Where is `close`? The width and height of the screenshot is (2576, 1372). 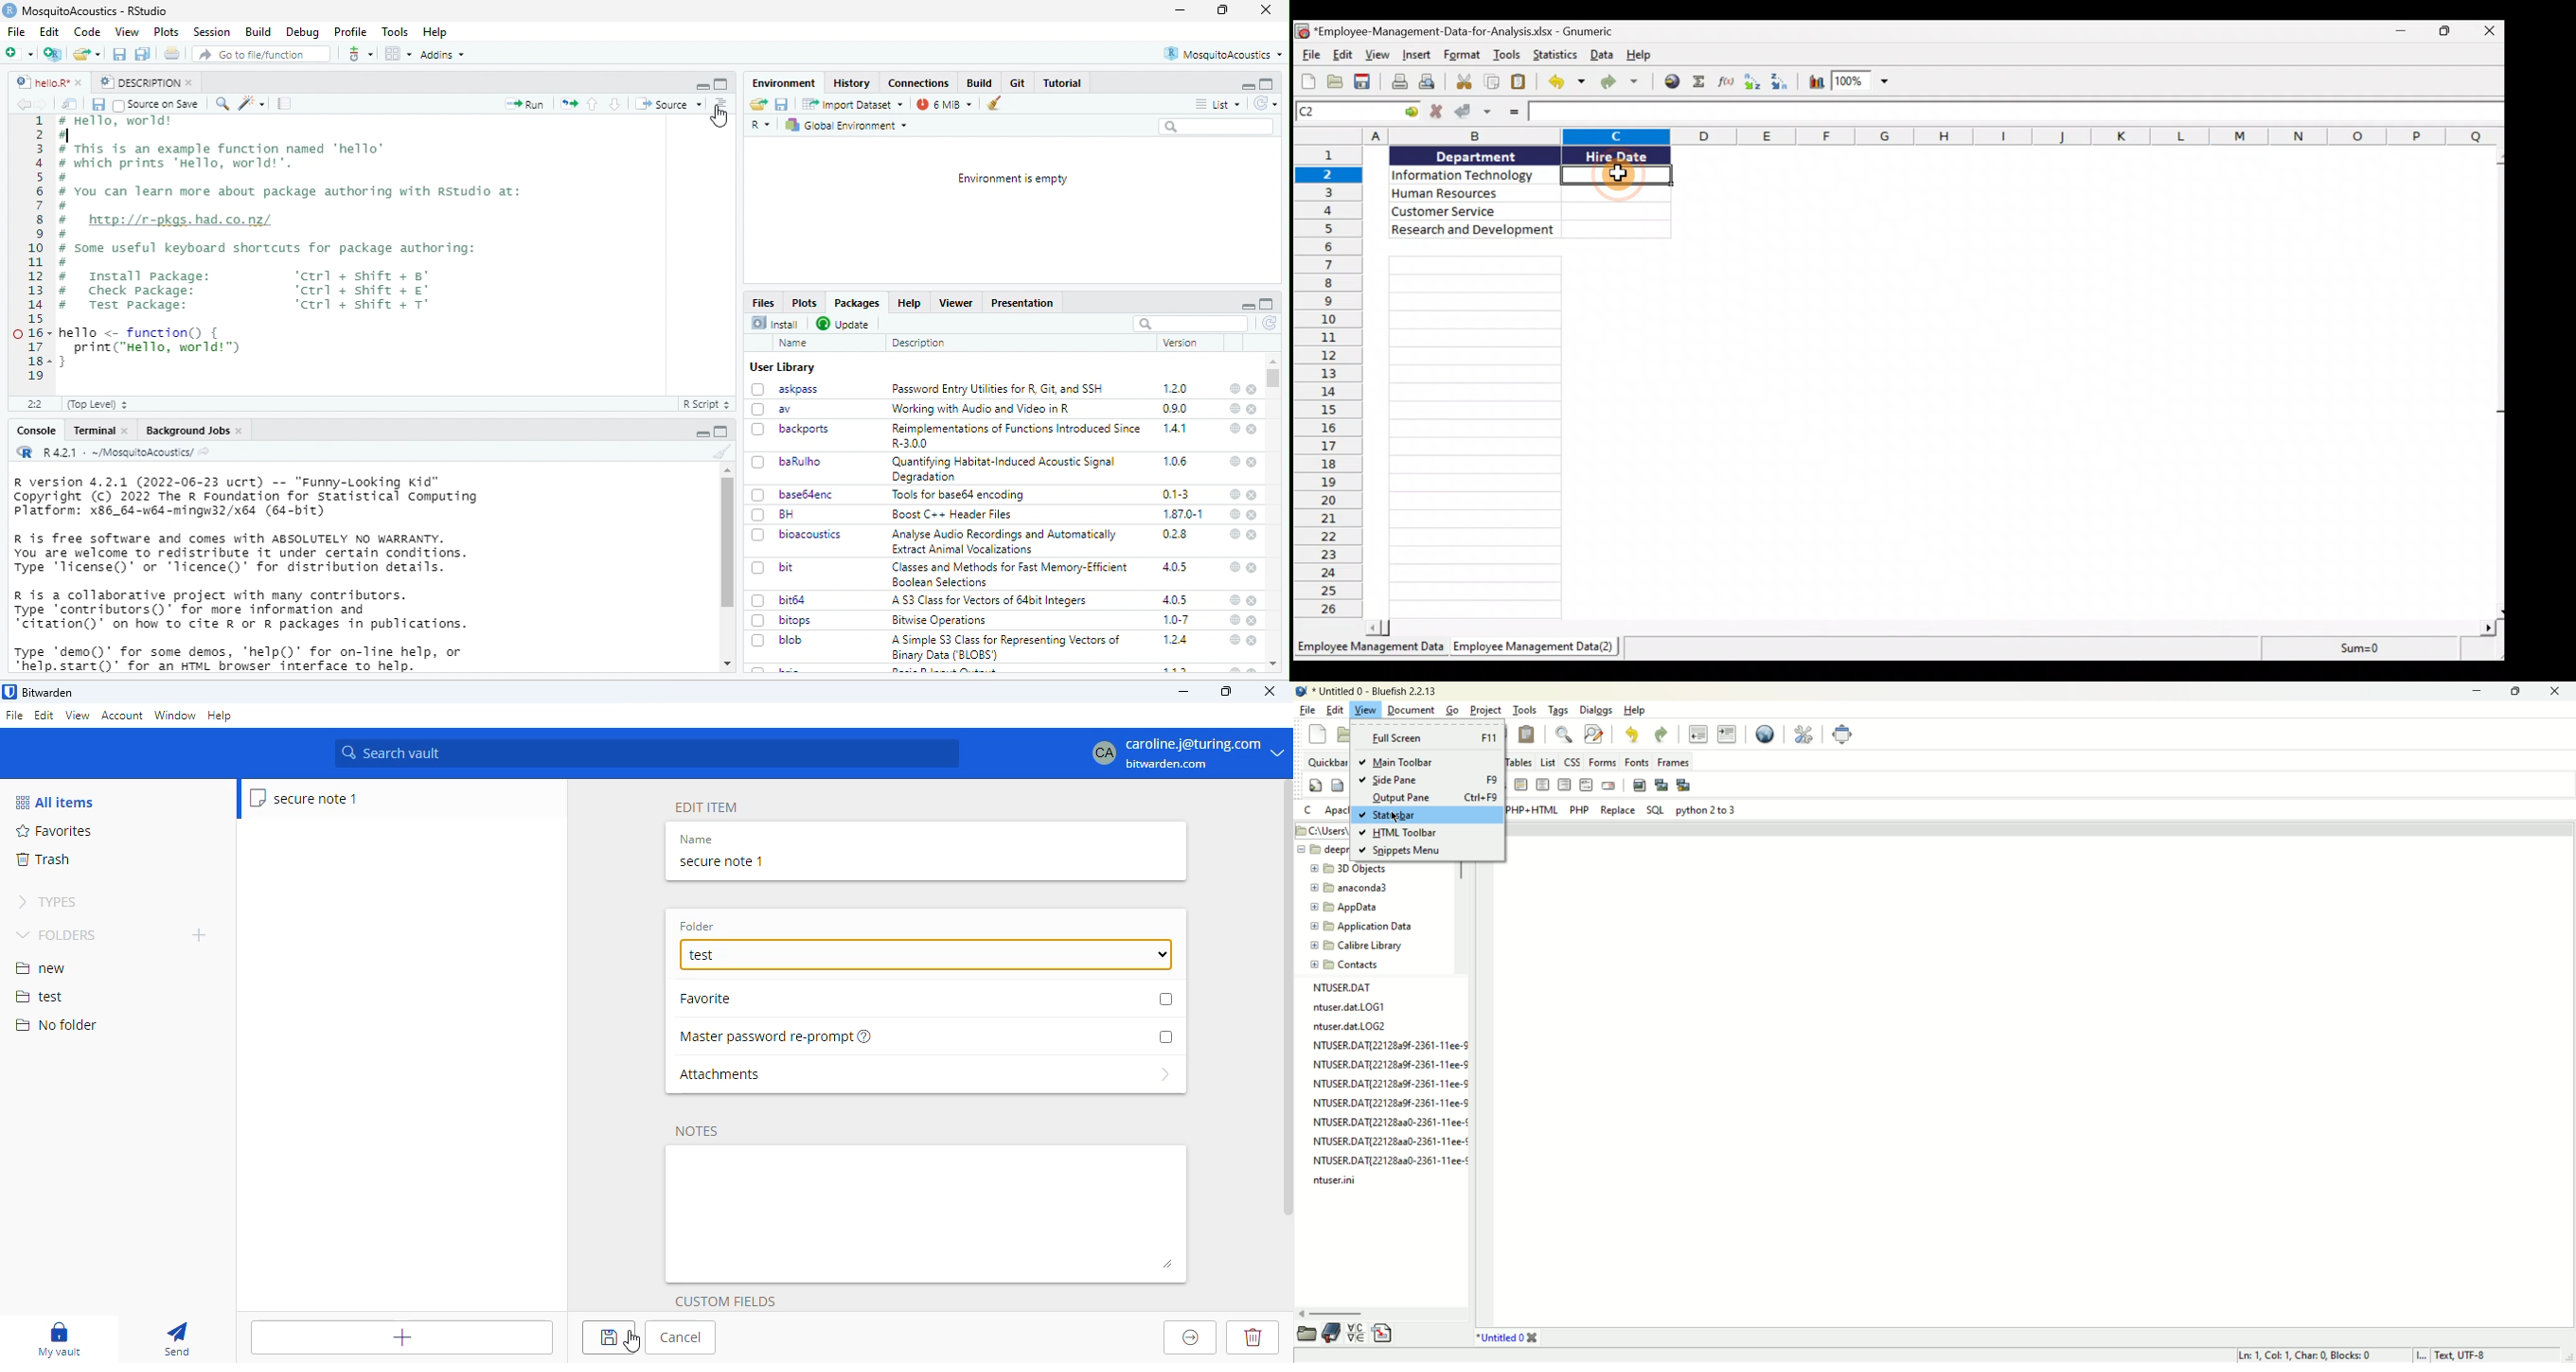
close is located at coordinates (1270, 690).